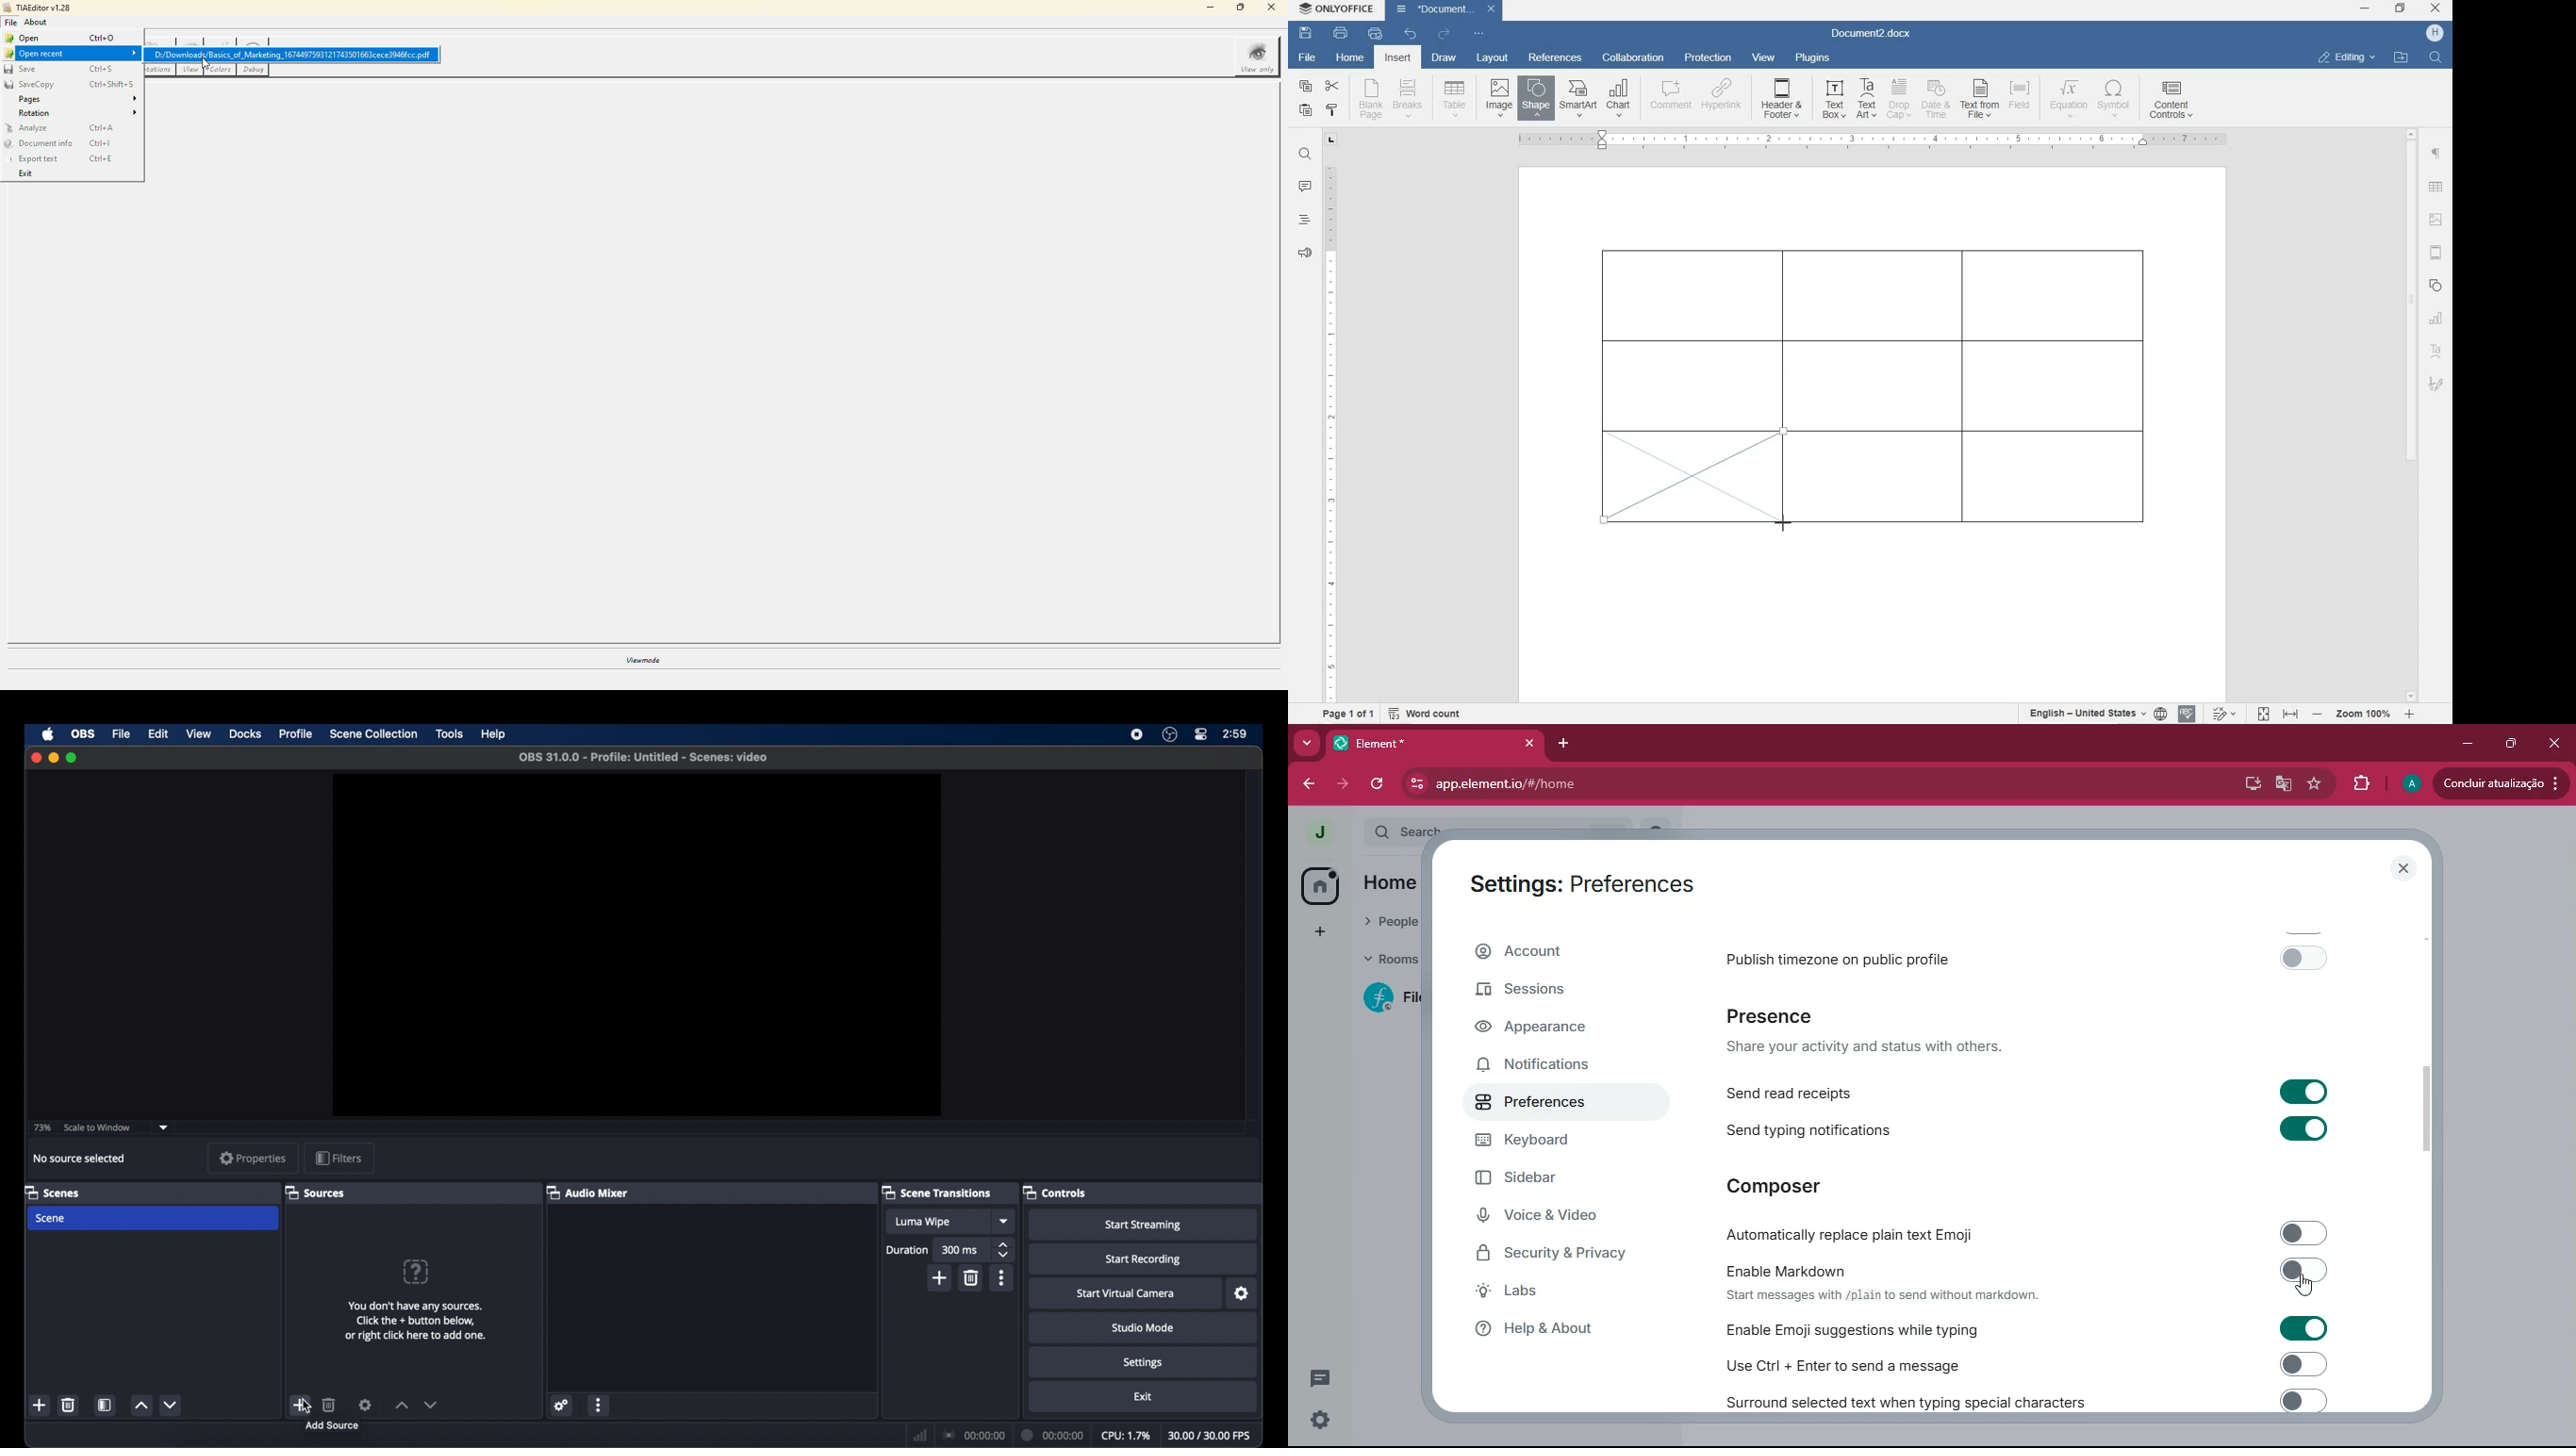 The width and height of the screenshot is (2576, 1456). Describe the element at coordinates (2365, 714) in the screenshot. I see `zoom in or out` at that location.